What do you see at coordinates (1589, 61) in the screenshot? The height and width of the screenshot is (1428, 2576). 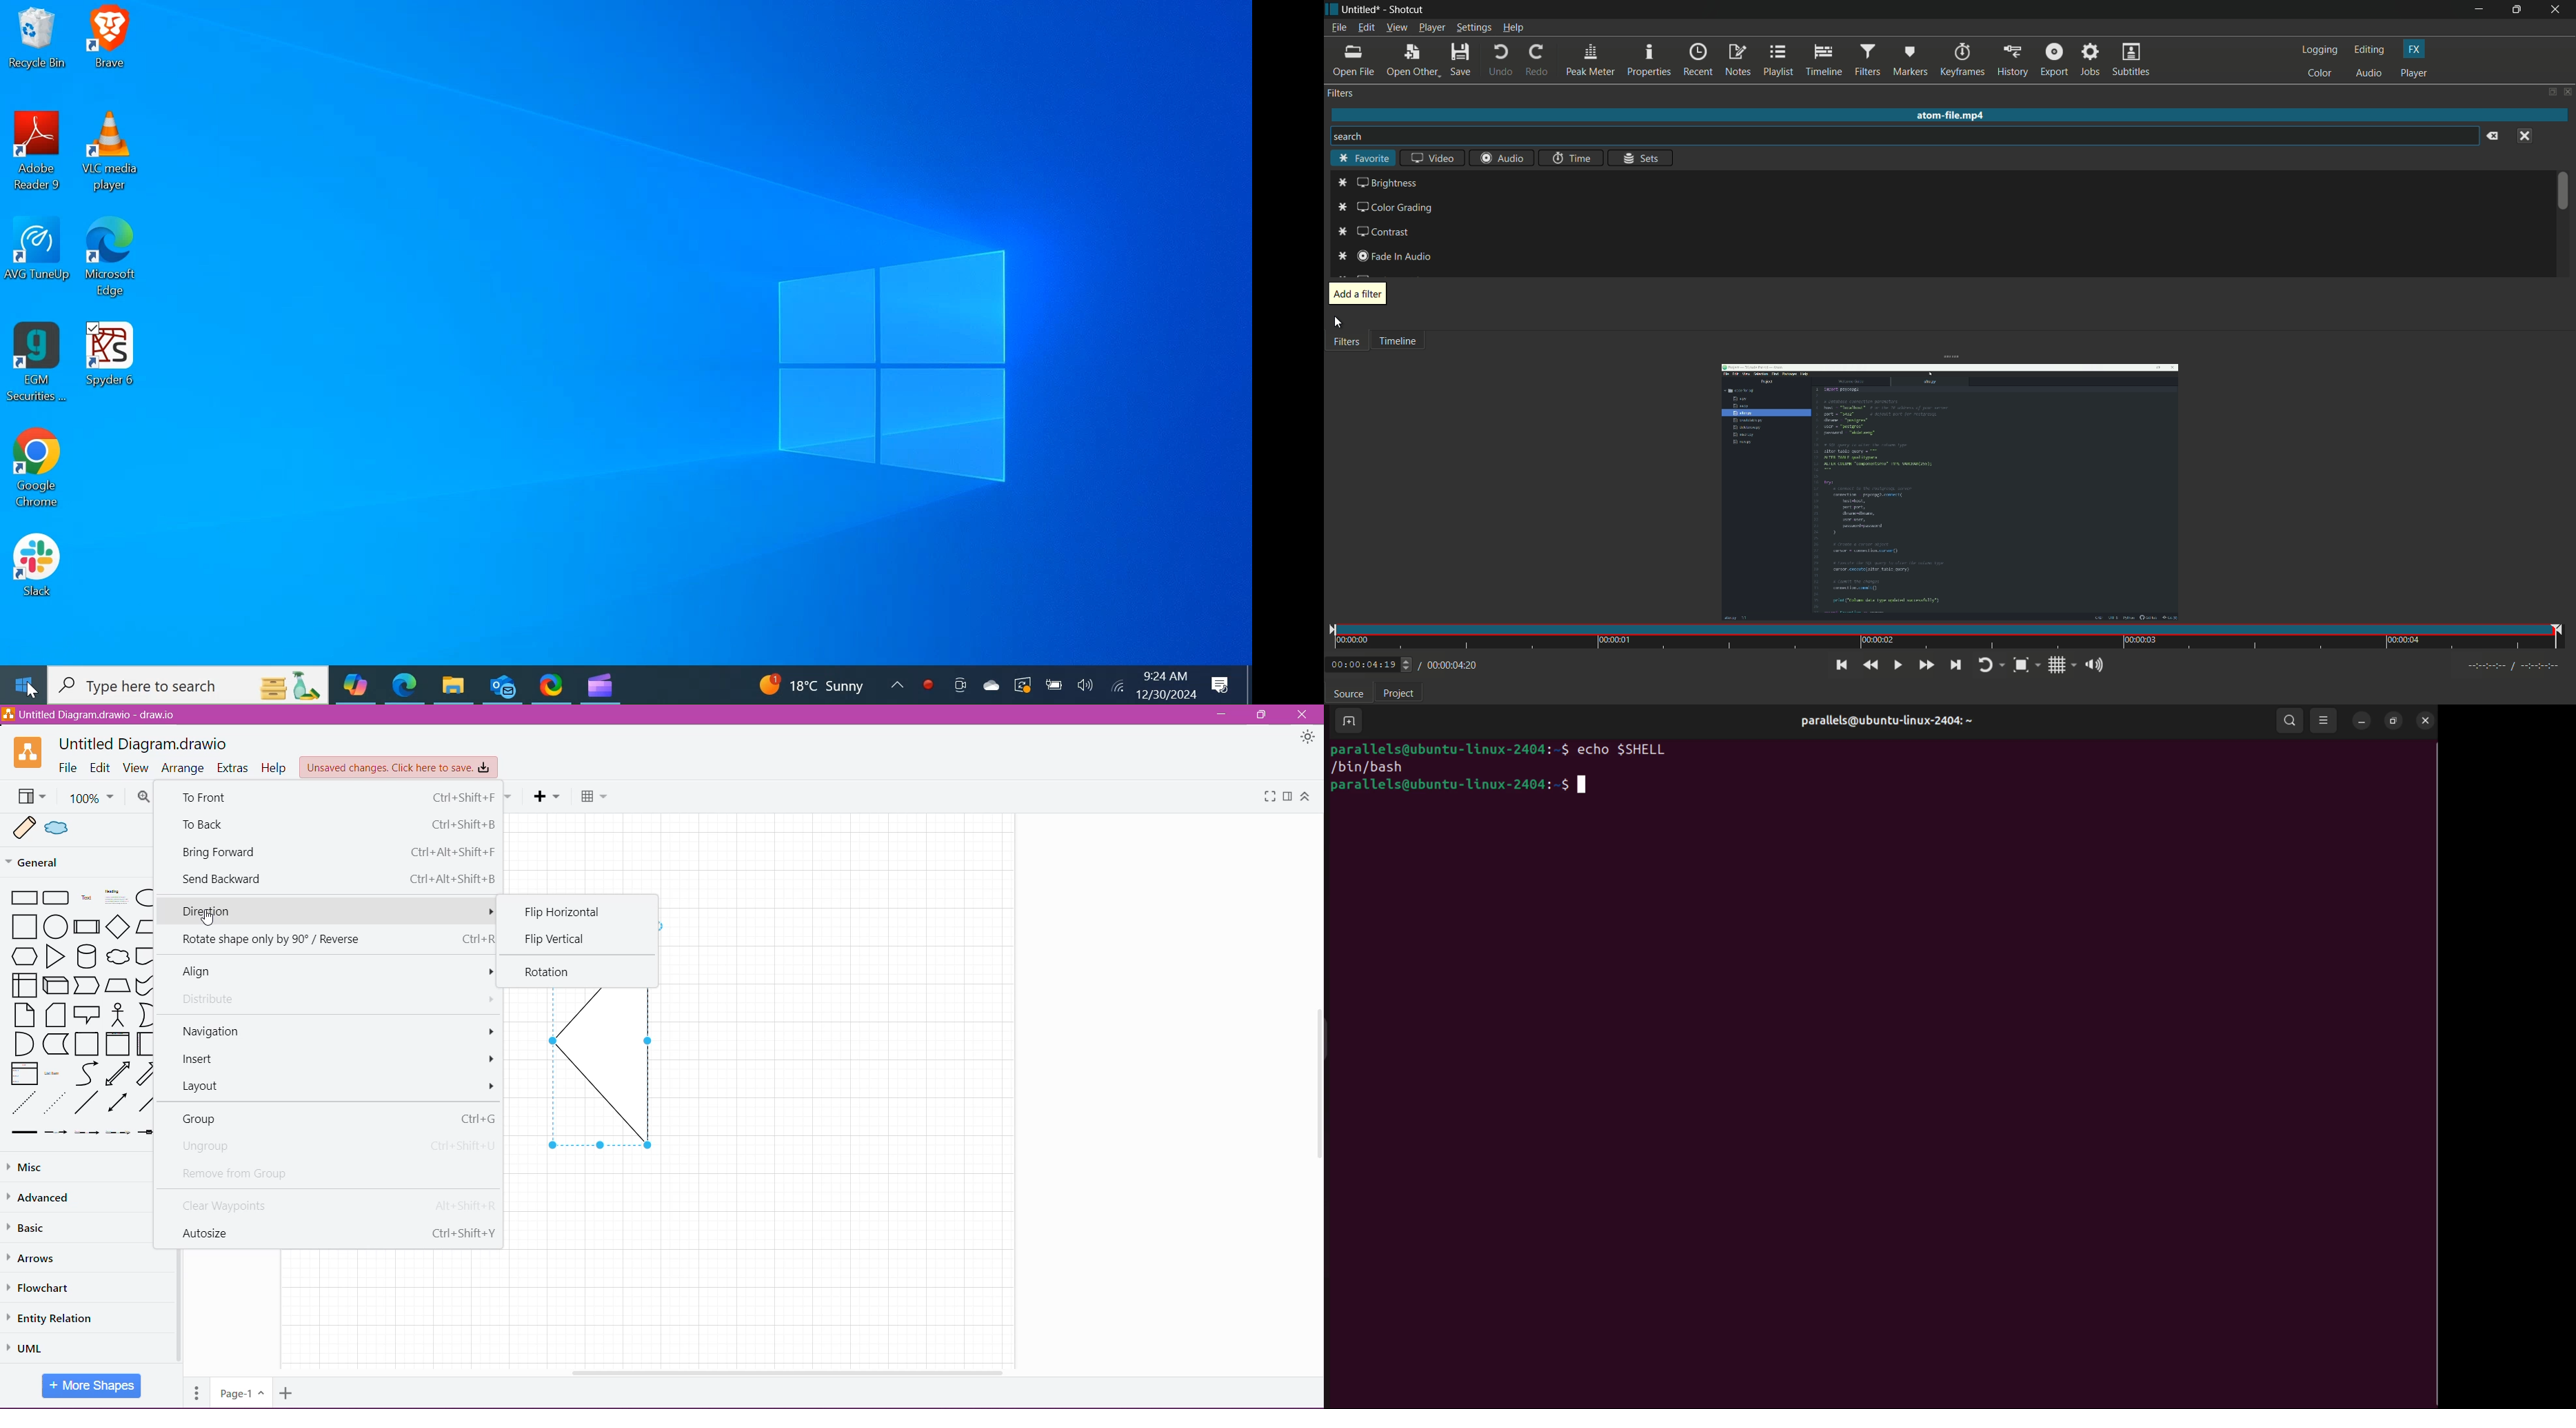 I see `peak meter` at bounding box center [1589, 61].